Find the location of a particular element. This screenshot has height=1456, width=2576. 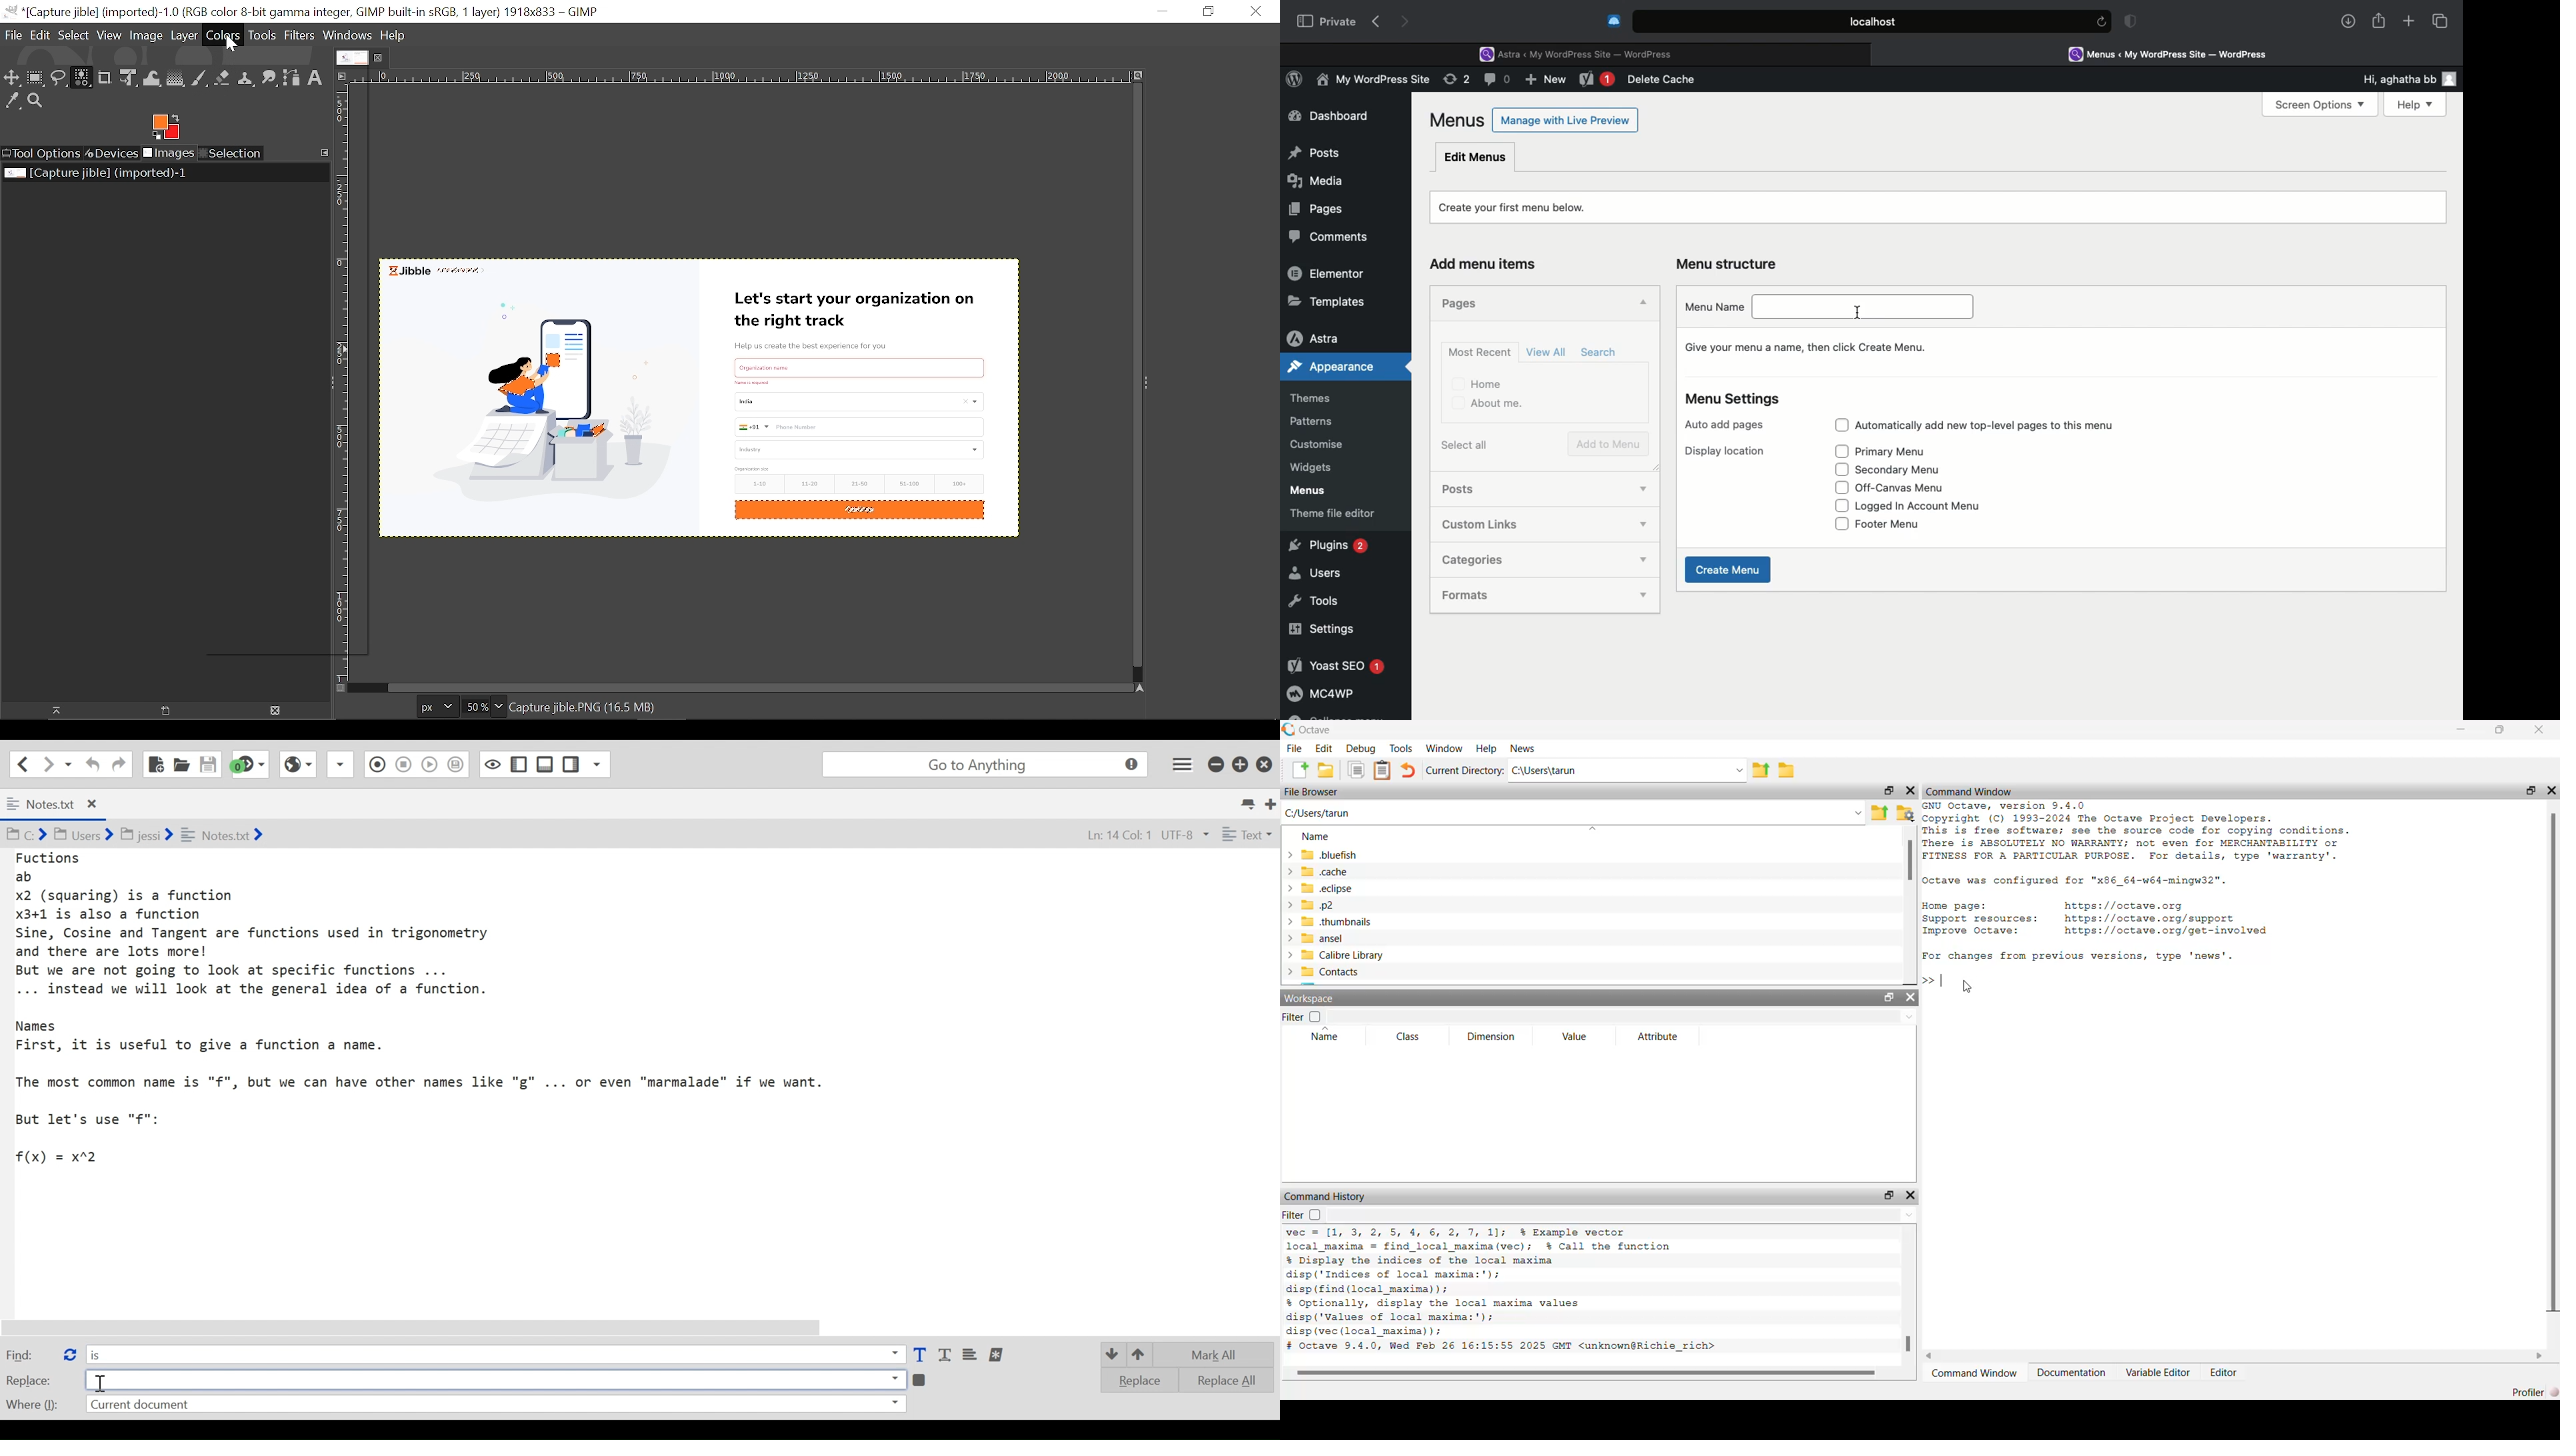

Primary menu is located at coordinates (1898, 450).